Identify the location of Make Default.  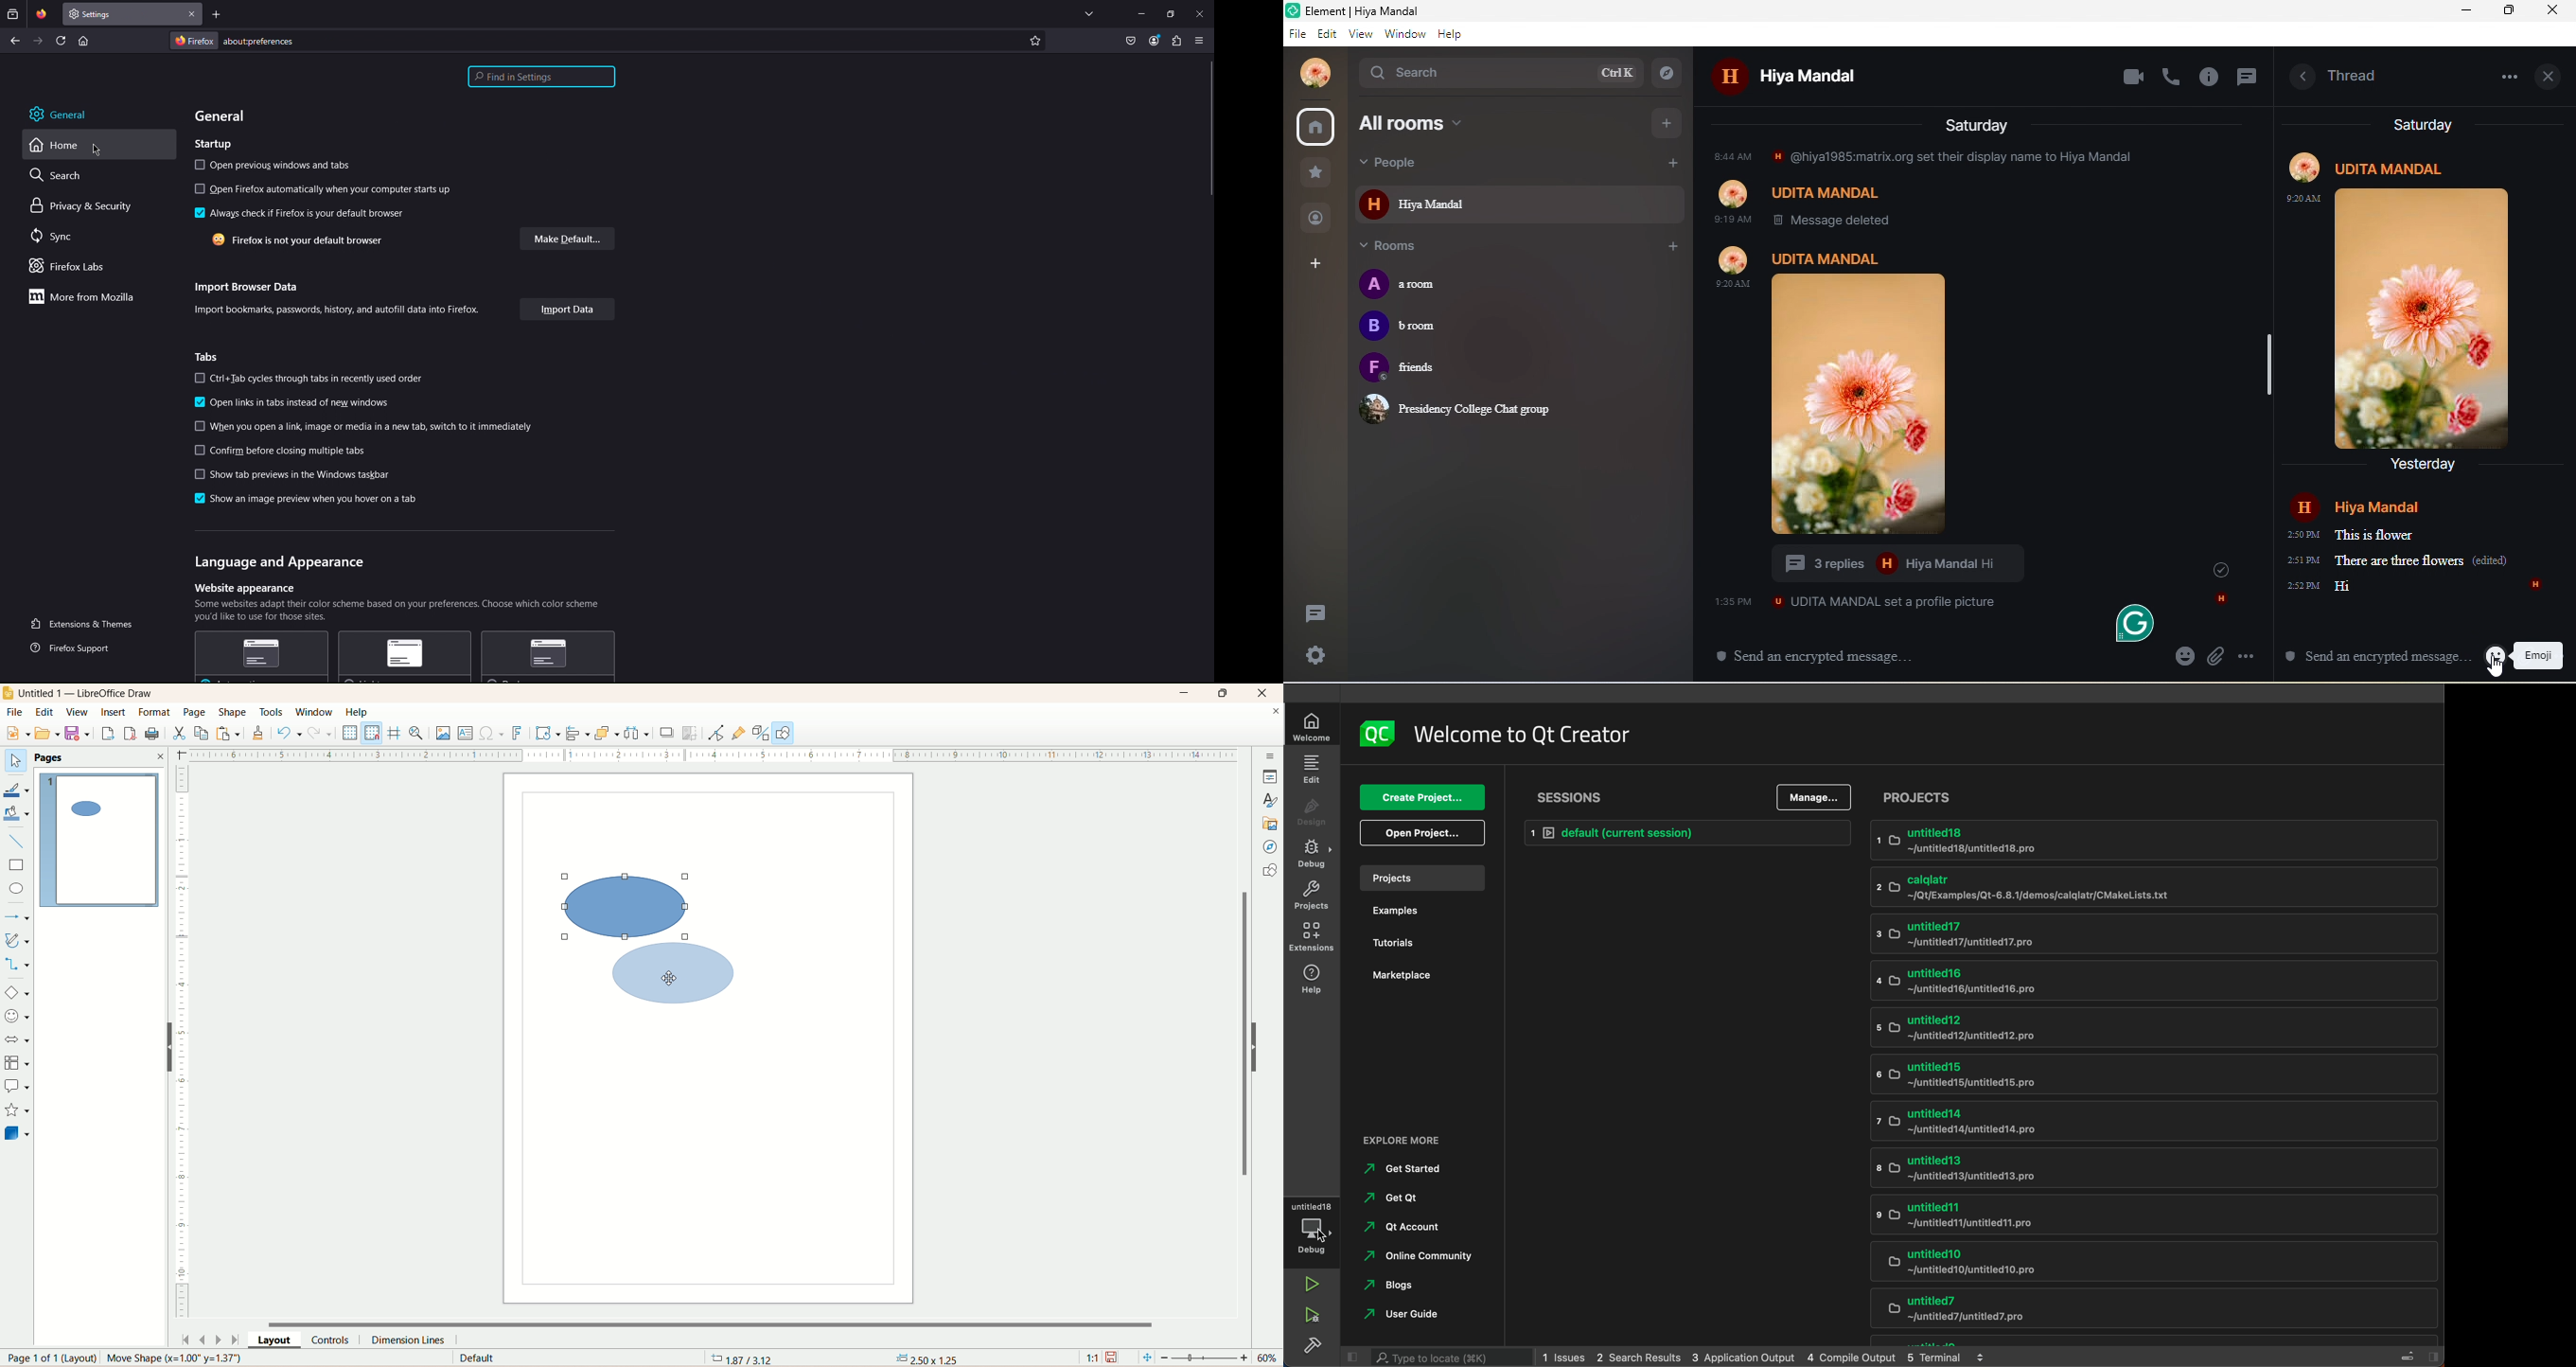
(567, 239).